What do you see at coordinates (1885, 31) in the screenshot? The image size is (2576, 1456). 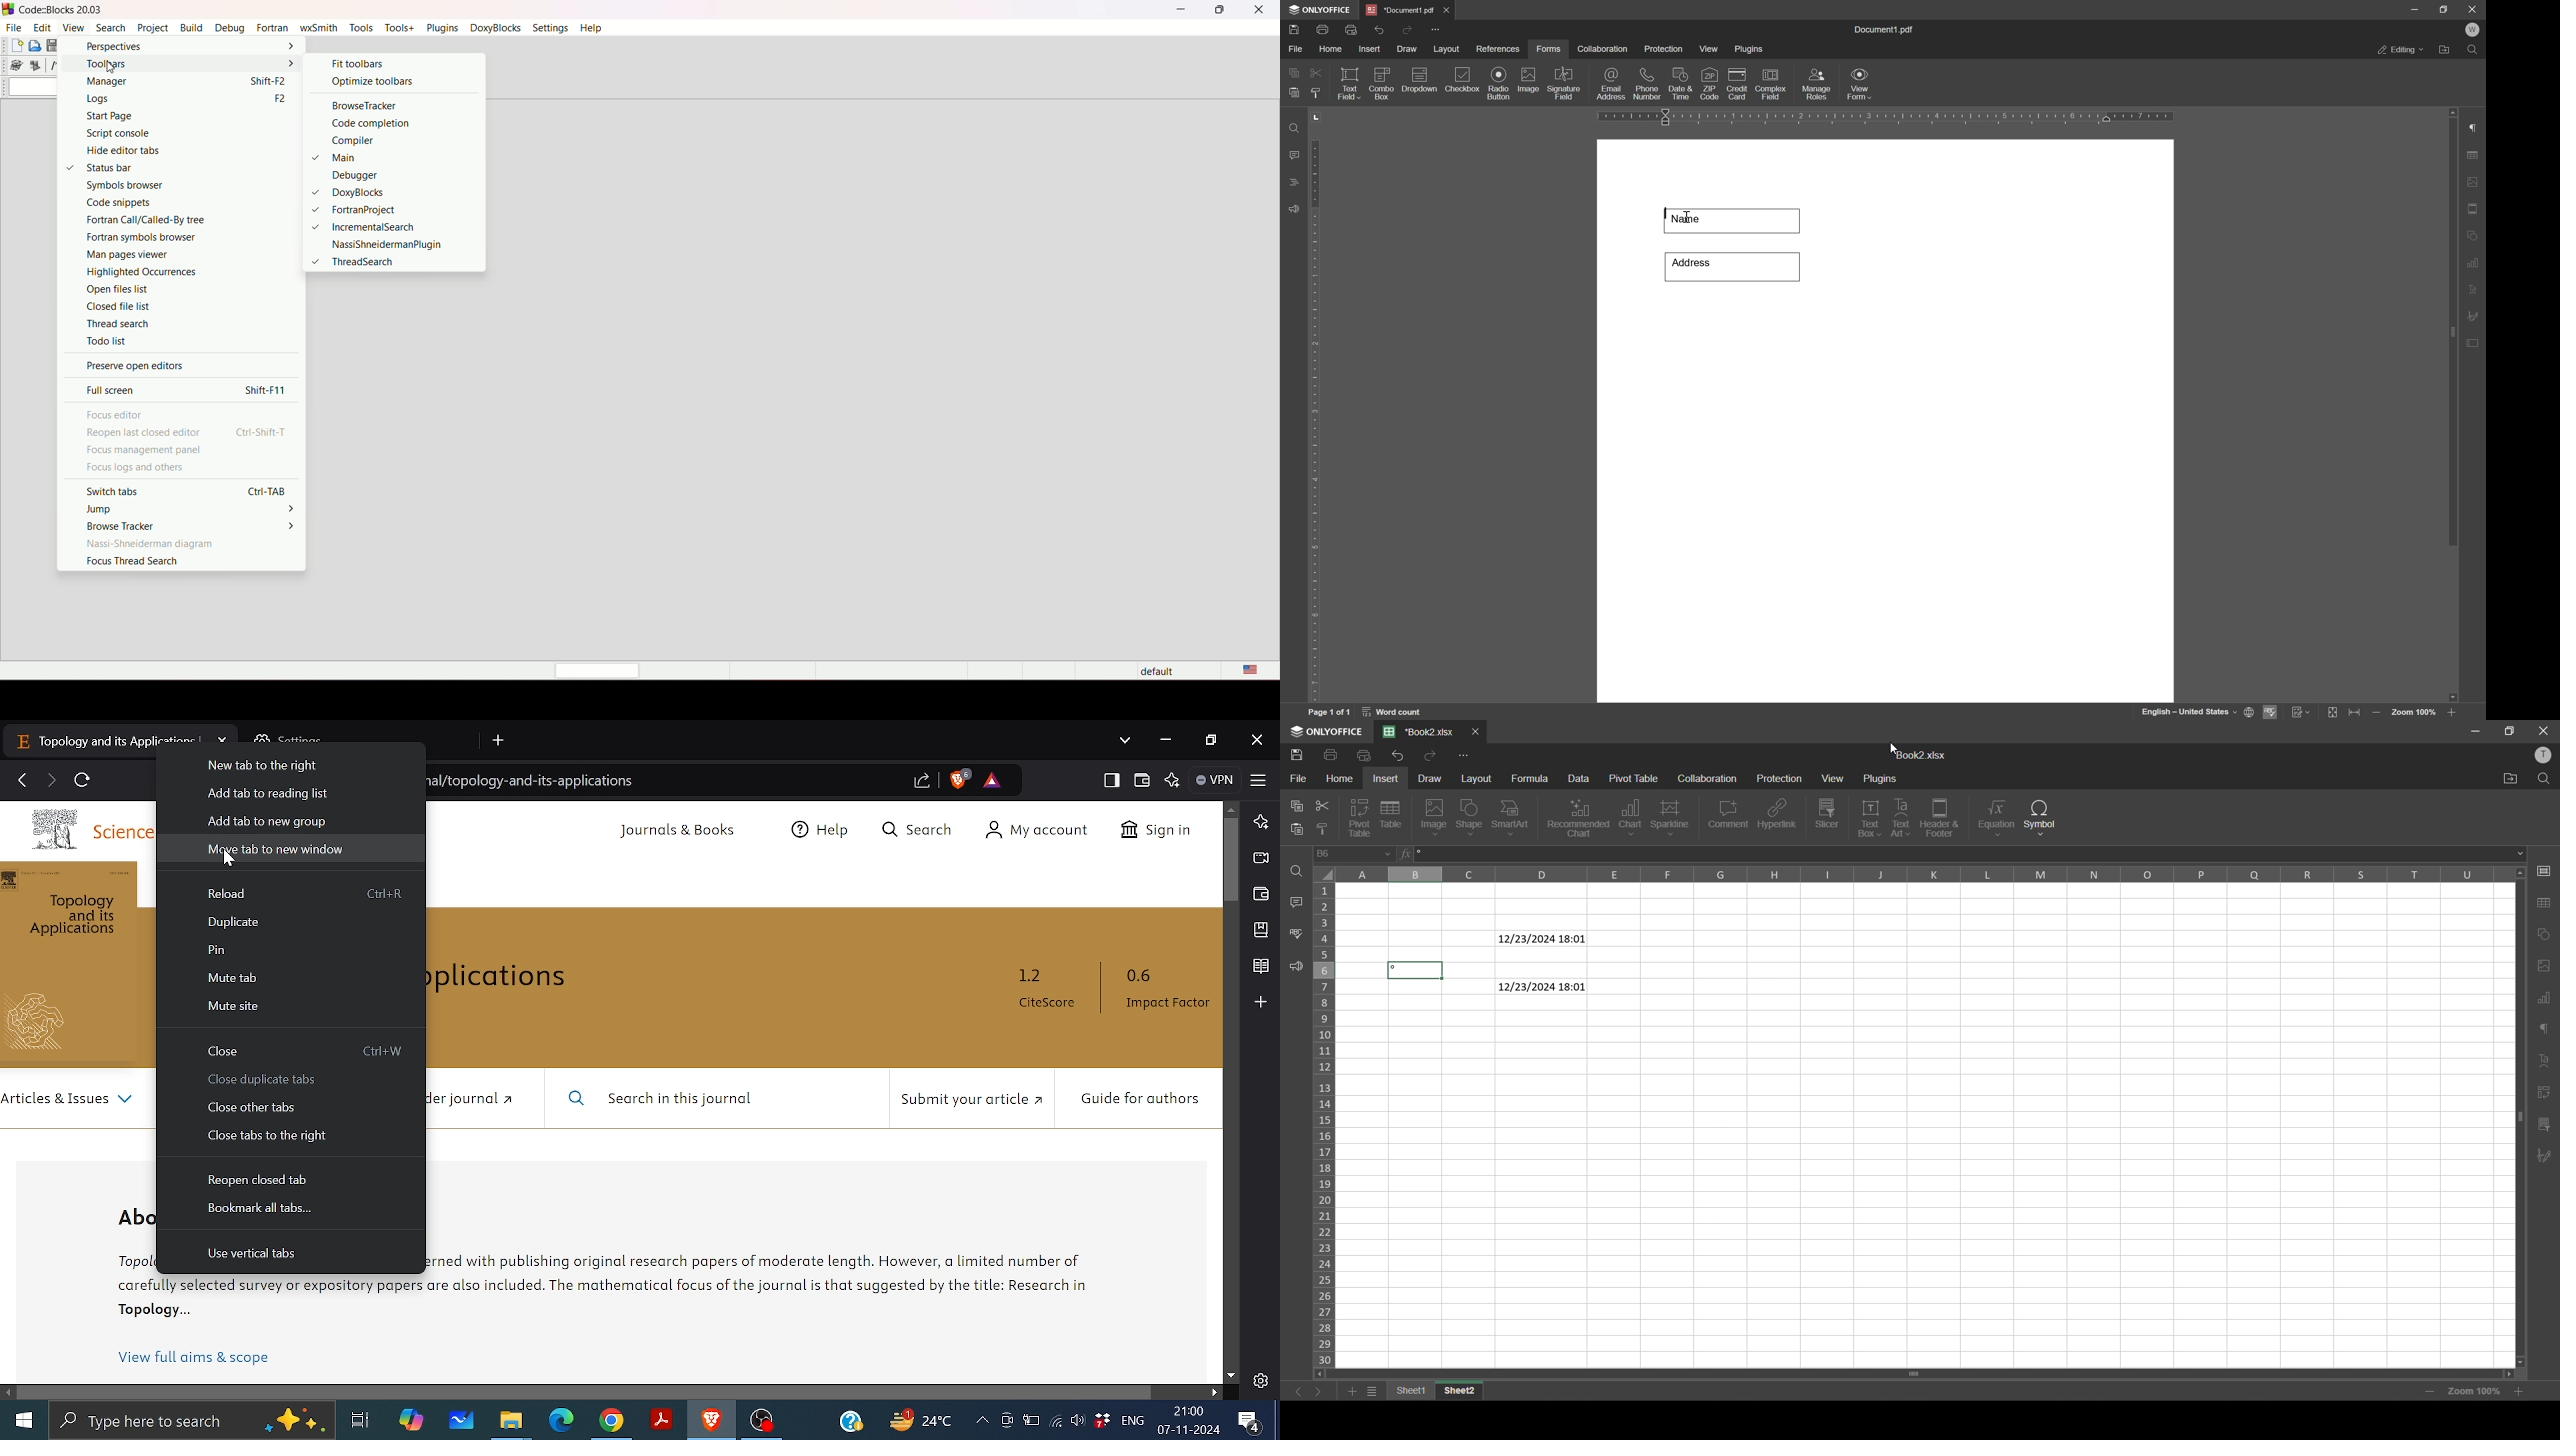 I see `document1.pdf` at bounding box center [1885, 31].